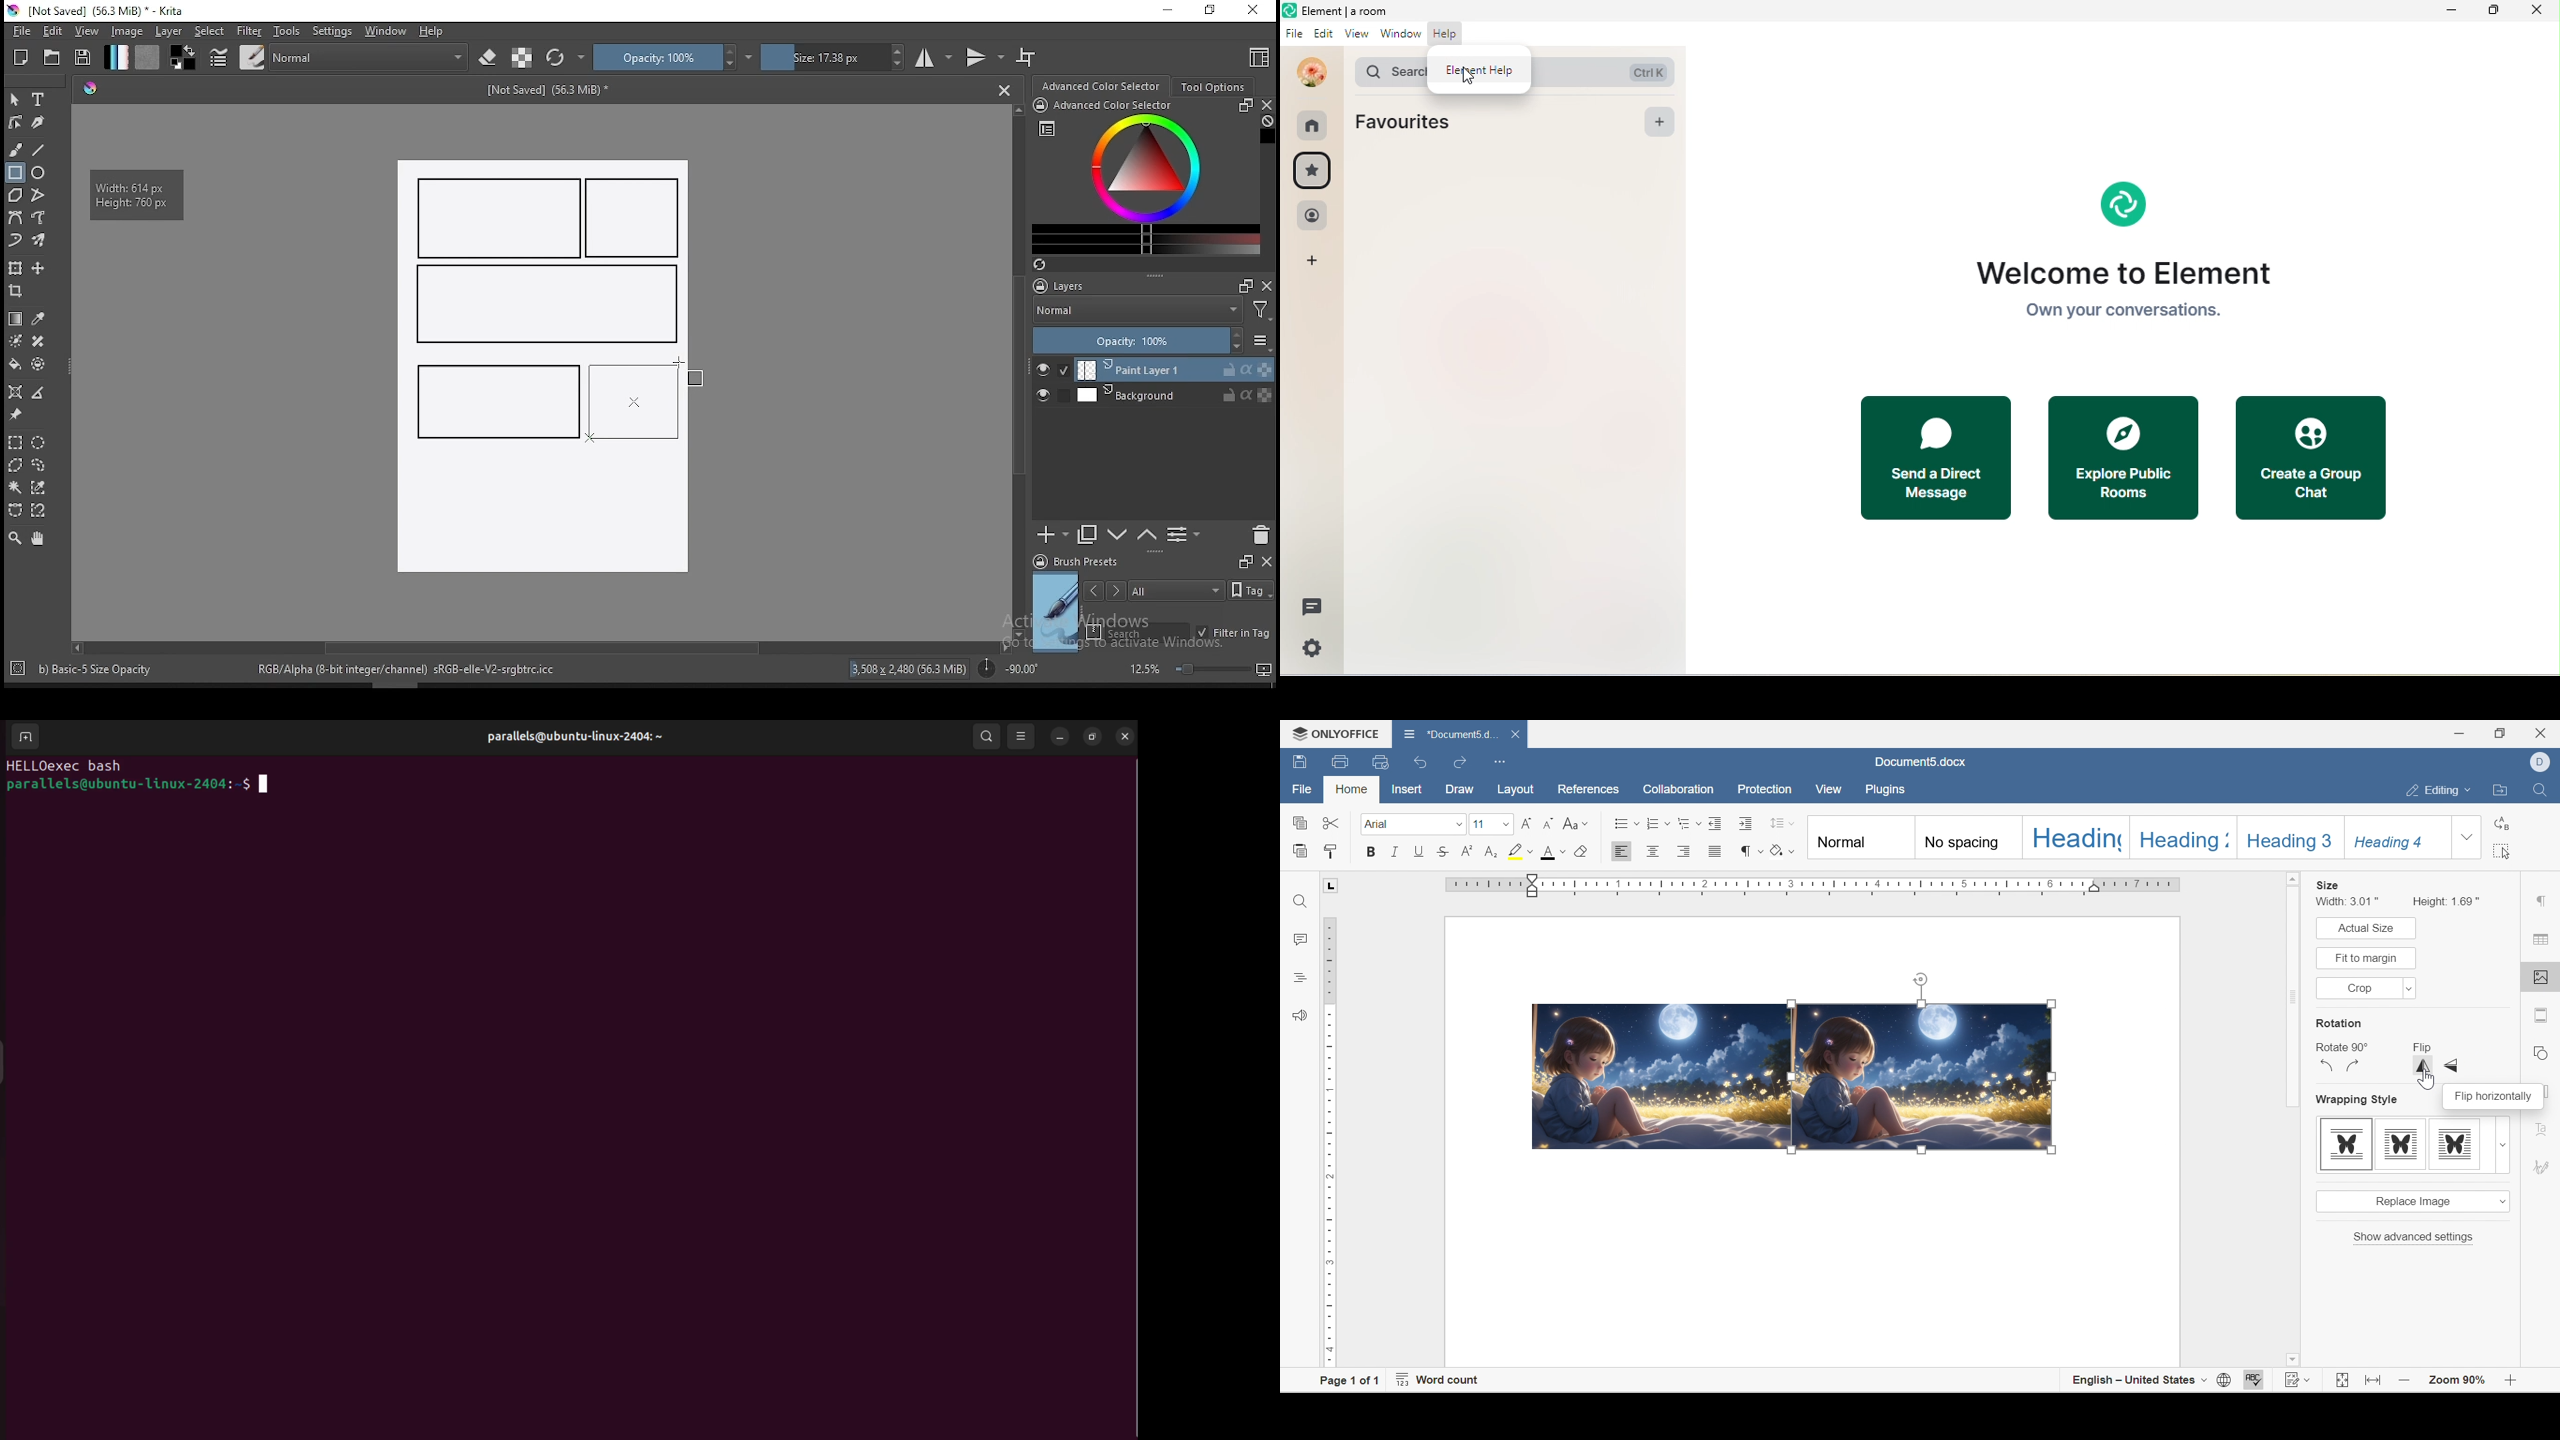  Describe the element at coordinates (2258, 1379) in the screenshot. I see `spell checking` at that location.